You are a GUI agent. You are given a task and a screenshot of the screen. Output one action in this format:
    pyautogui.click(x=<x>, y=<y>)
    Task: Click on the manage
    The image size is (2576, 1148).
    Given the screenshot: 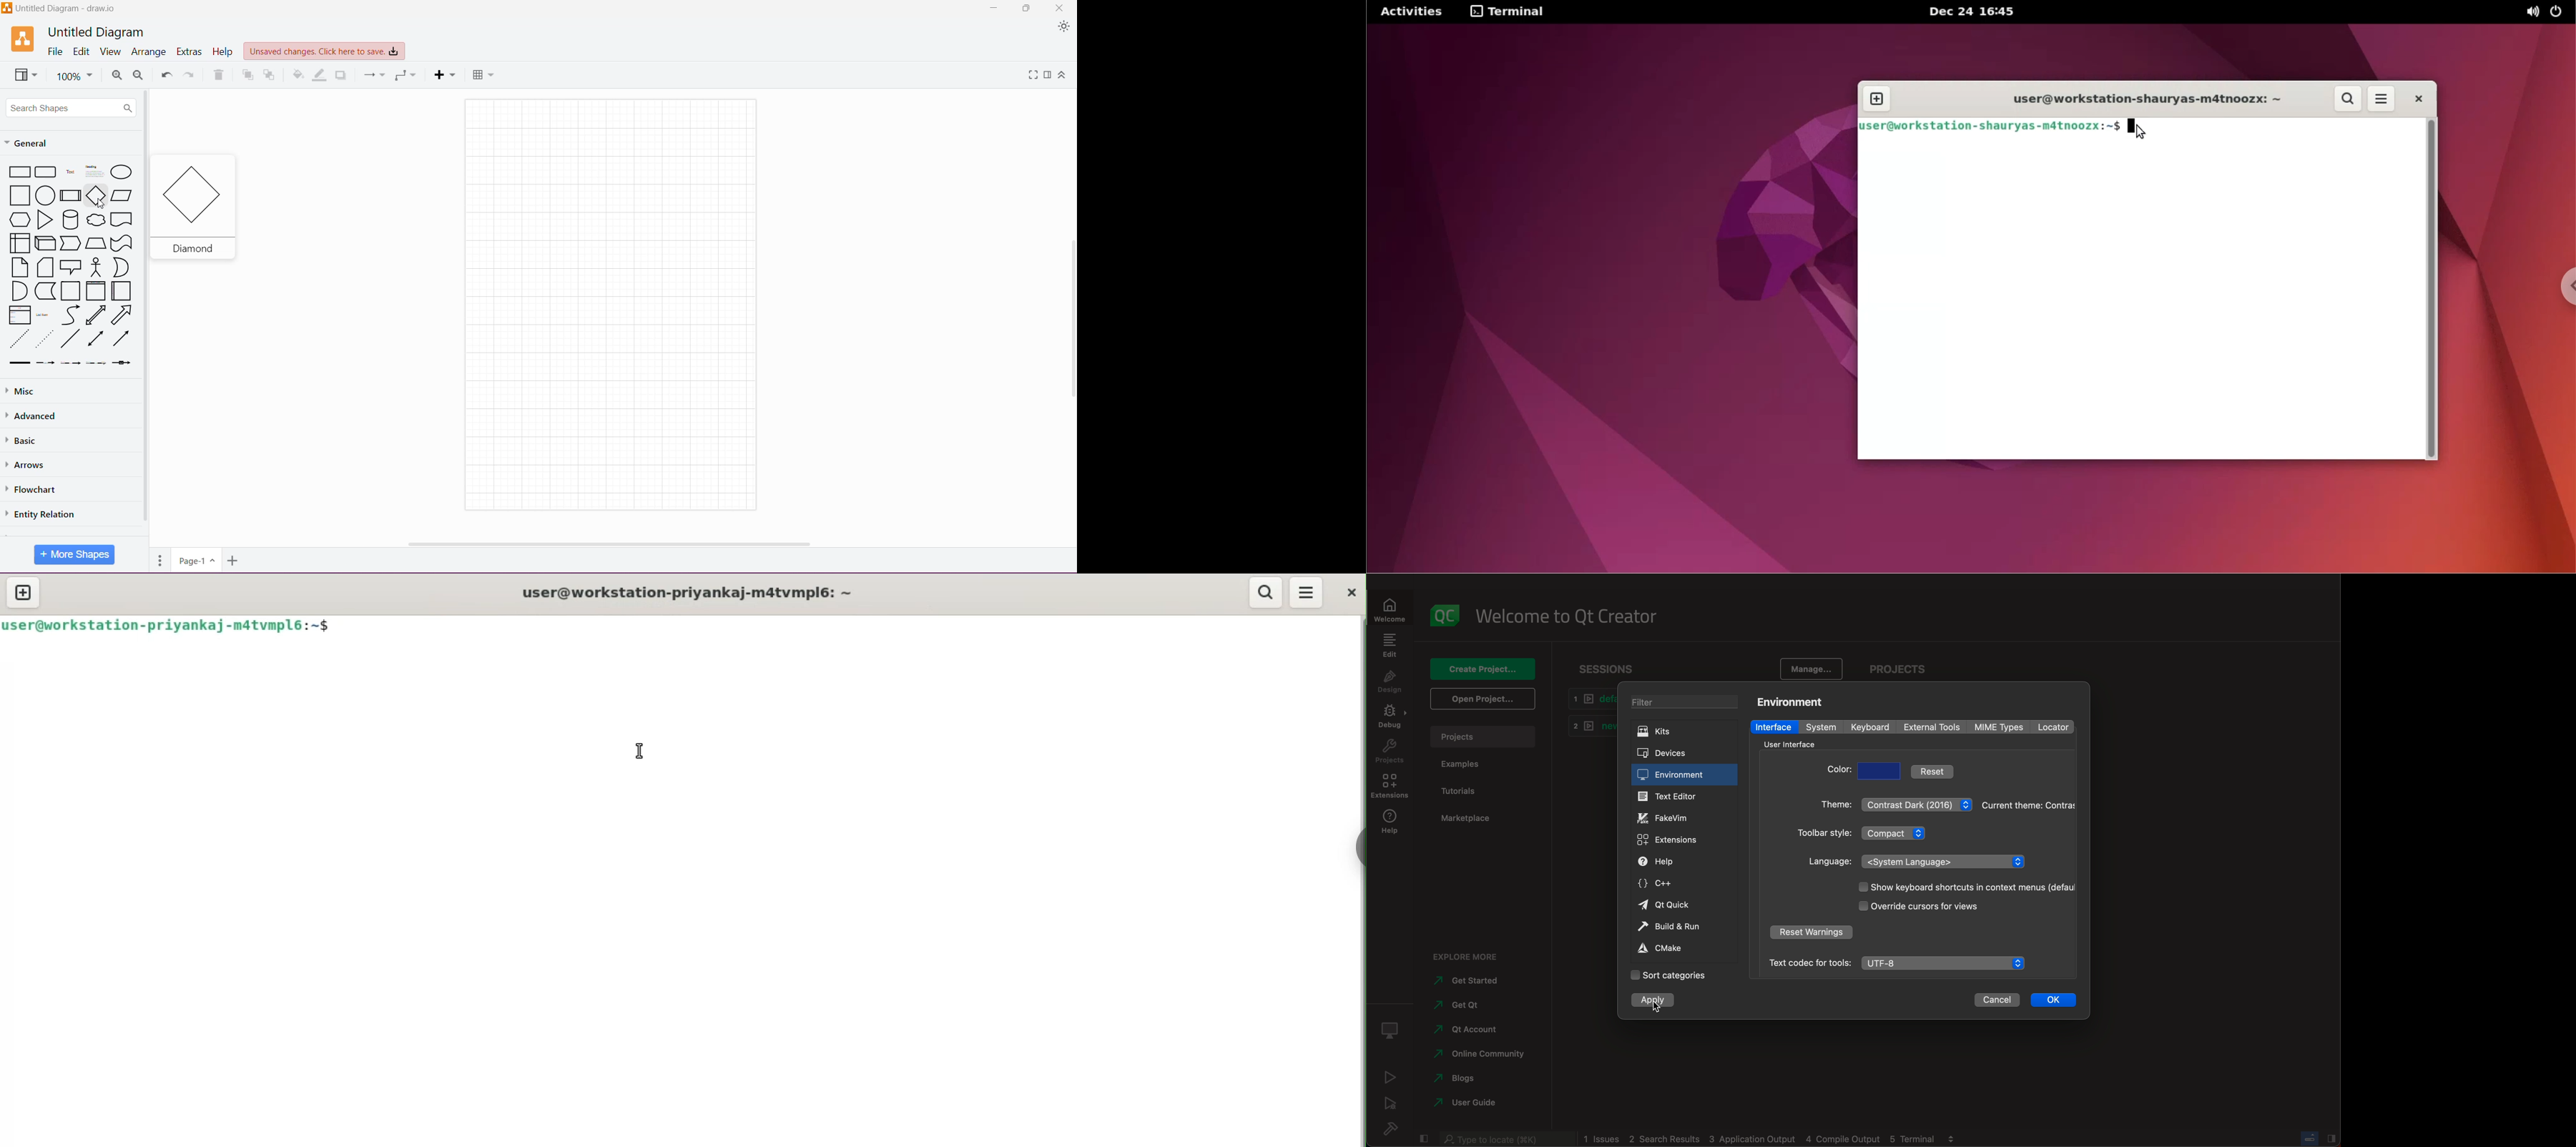 What is the action you would take?
    pyautogui.click(x=1813, y=667)
    